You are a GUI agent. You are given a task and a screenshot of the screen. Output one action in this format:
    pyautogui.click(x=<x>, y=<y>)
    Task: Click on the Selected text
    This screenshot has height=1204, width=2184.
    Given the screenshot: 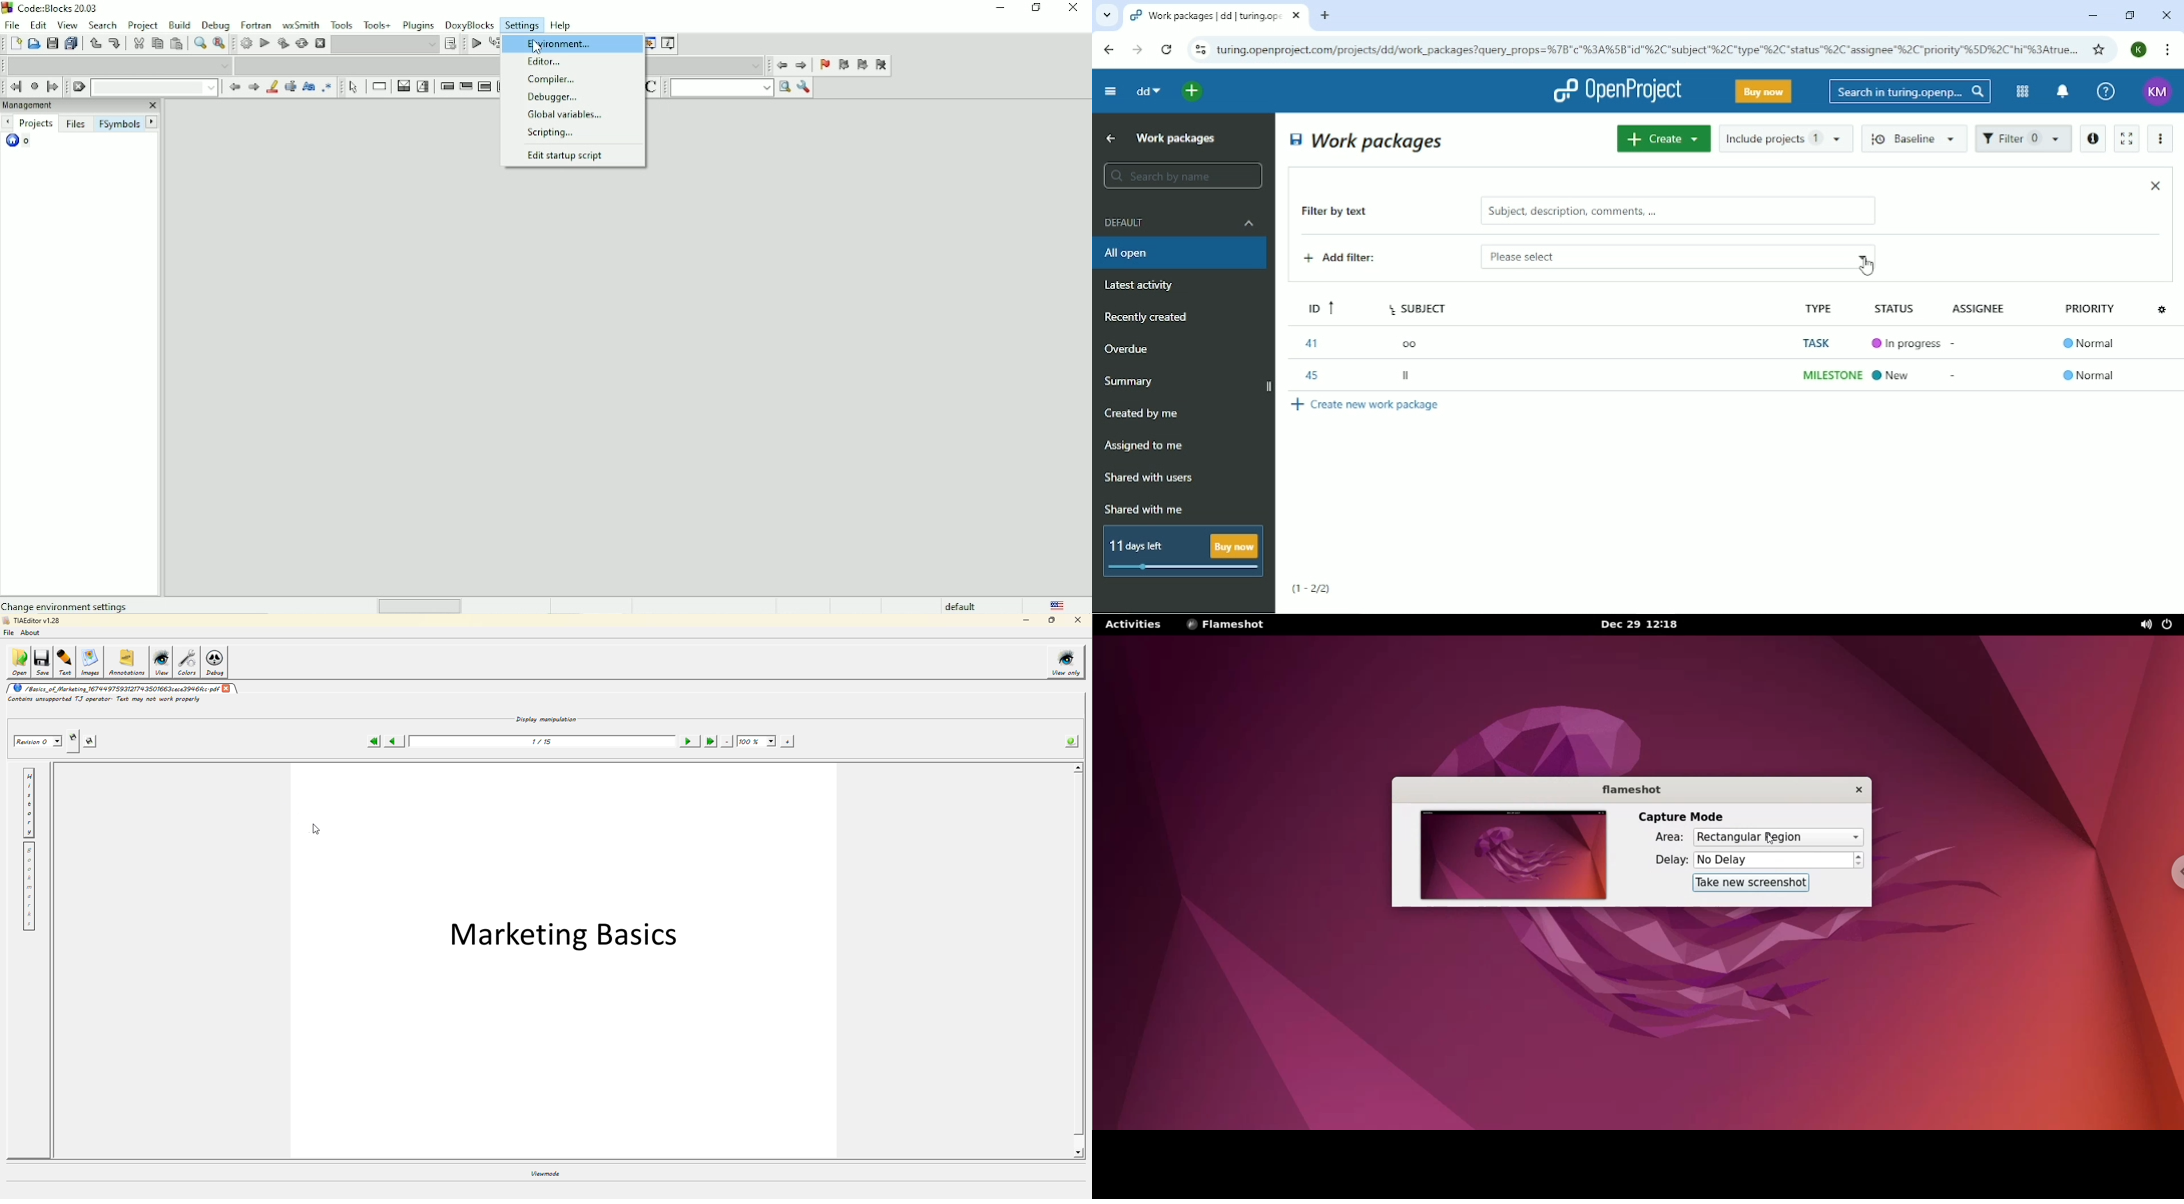 What is the action you would take?
    pyautogui.click(x=289, y=87)
    